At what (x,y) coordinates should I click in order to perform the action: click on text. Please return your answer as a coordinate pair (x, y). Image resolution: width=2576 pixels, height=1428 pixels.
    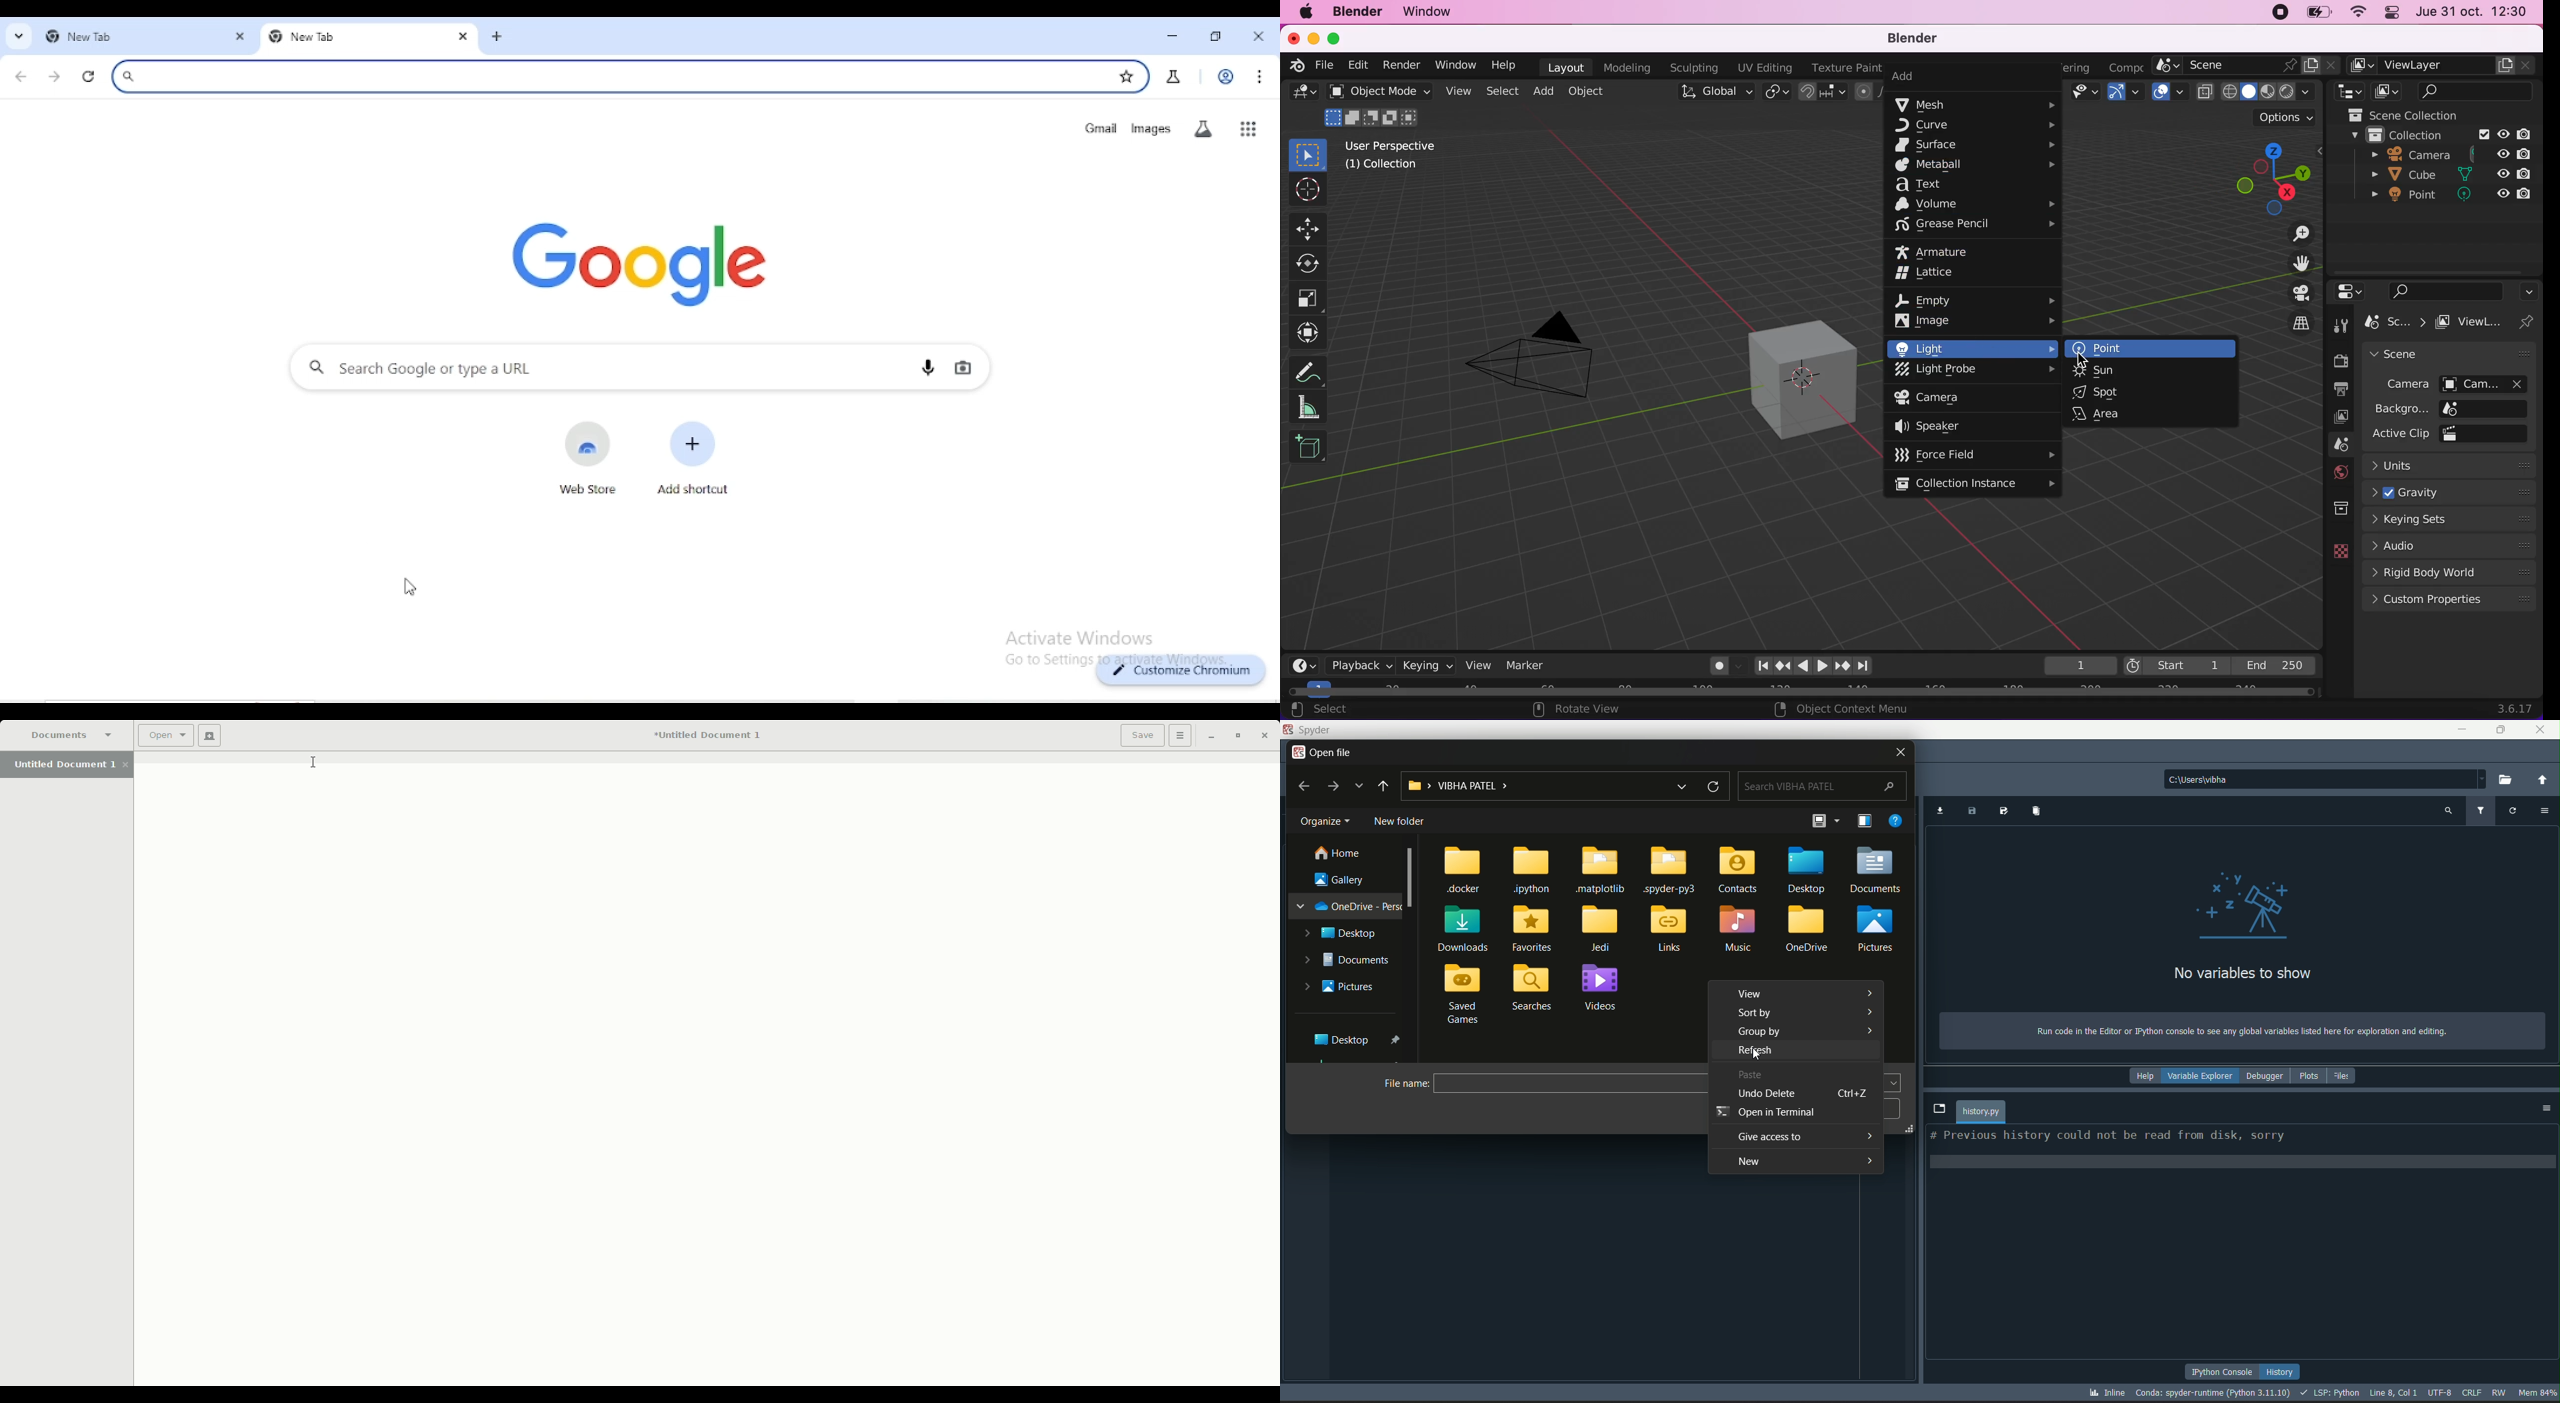
    Looking at the image, I should click on (2242, 974).